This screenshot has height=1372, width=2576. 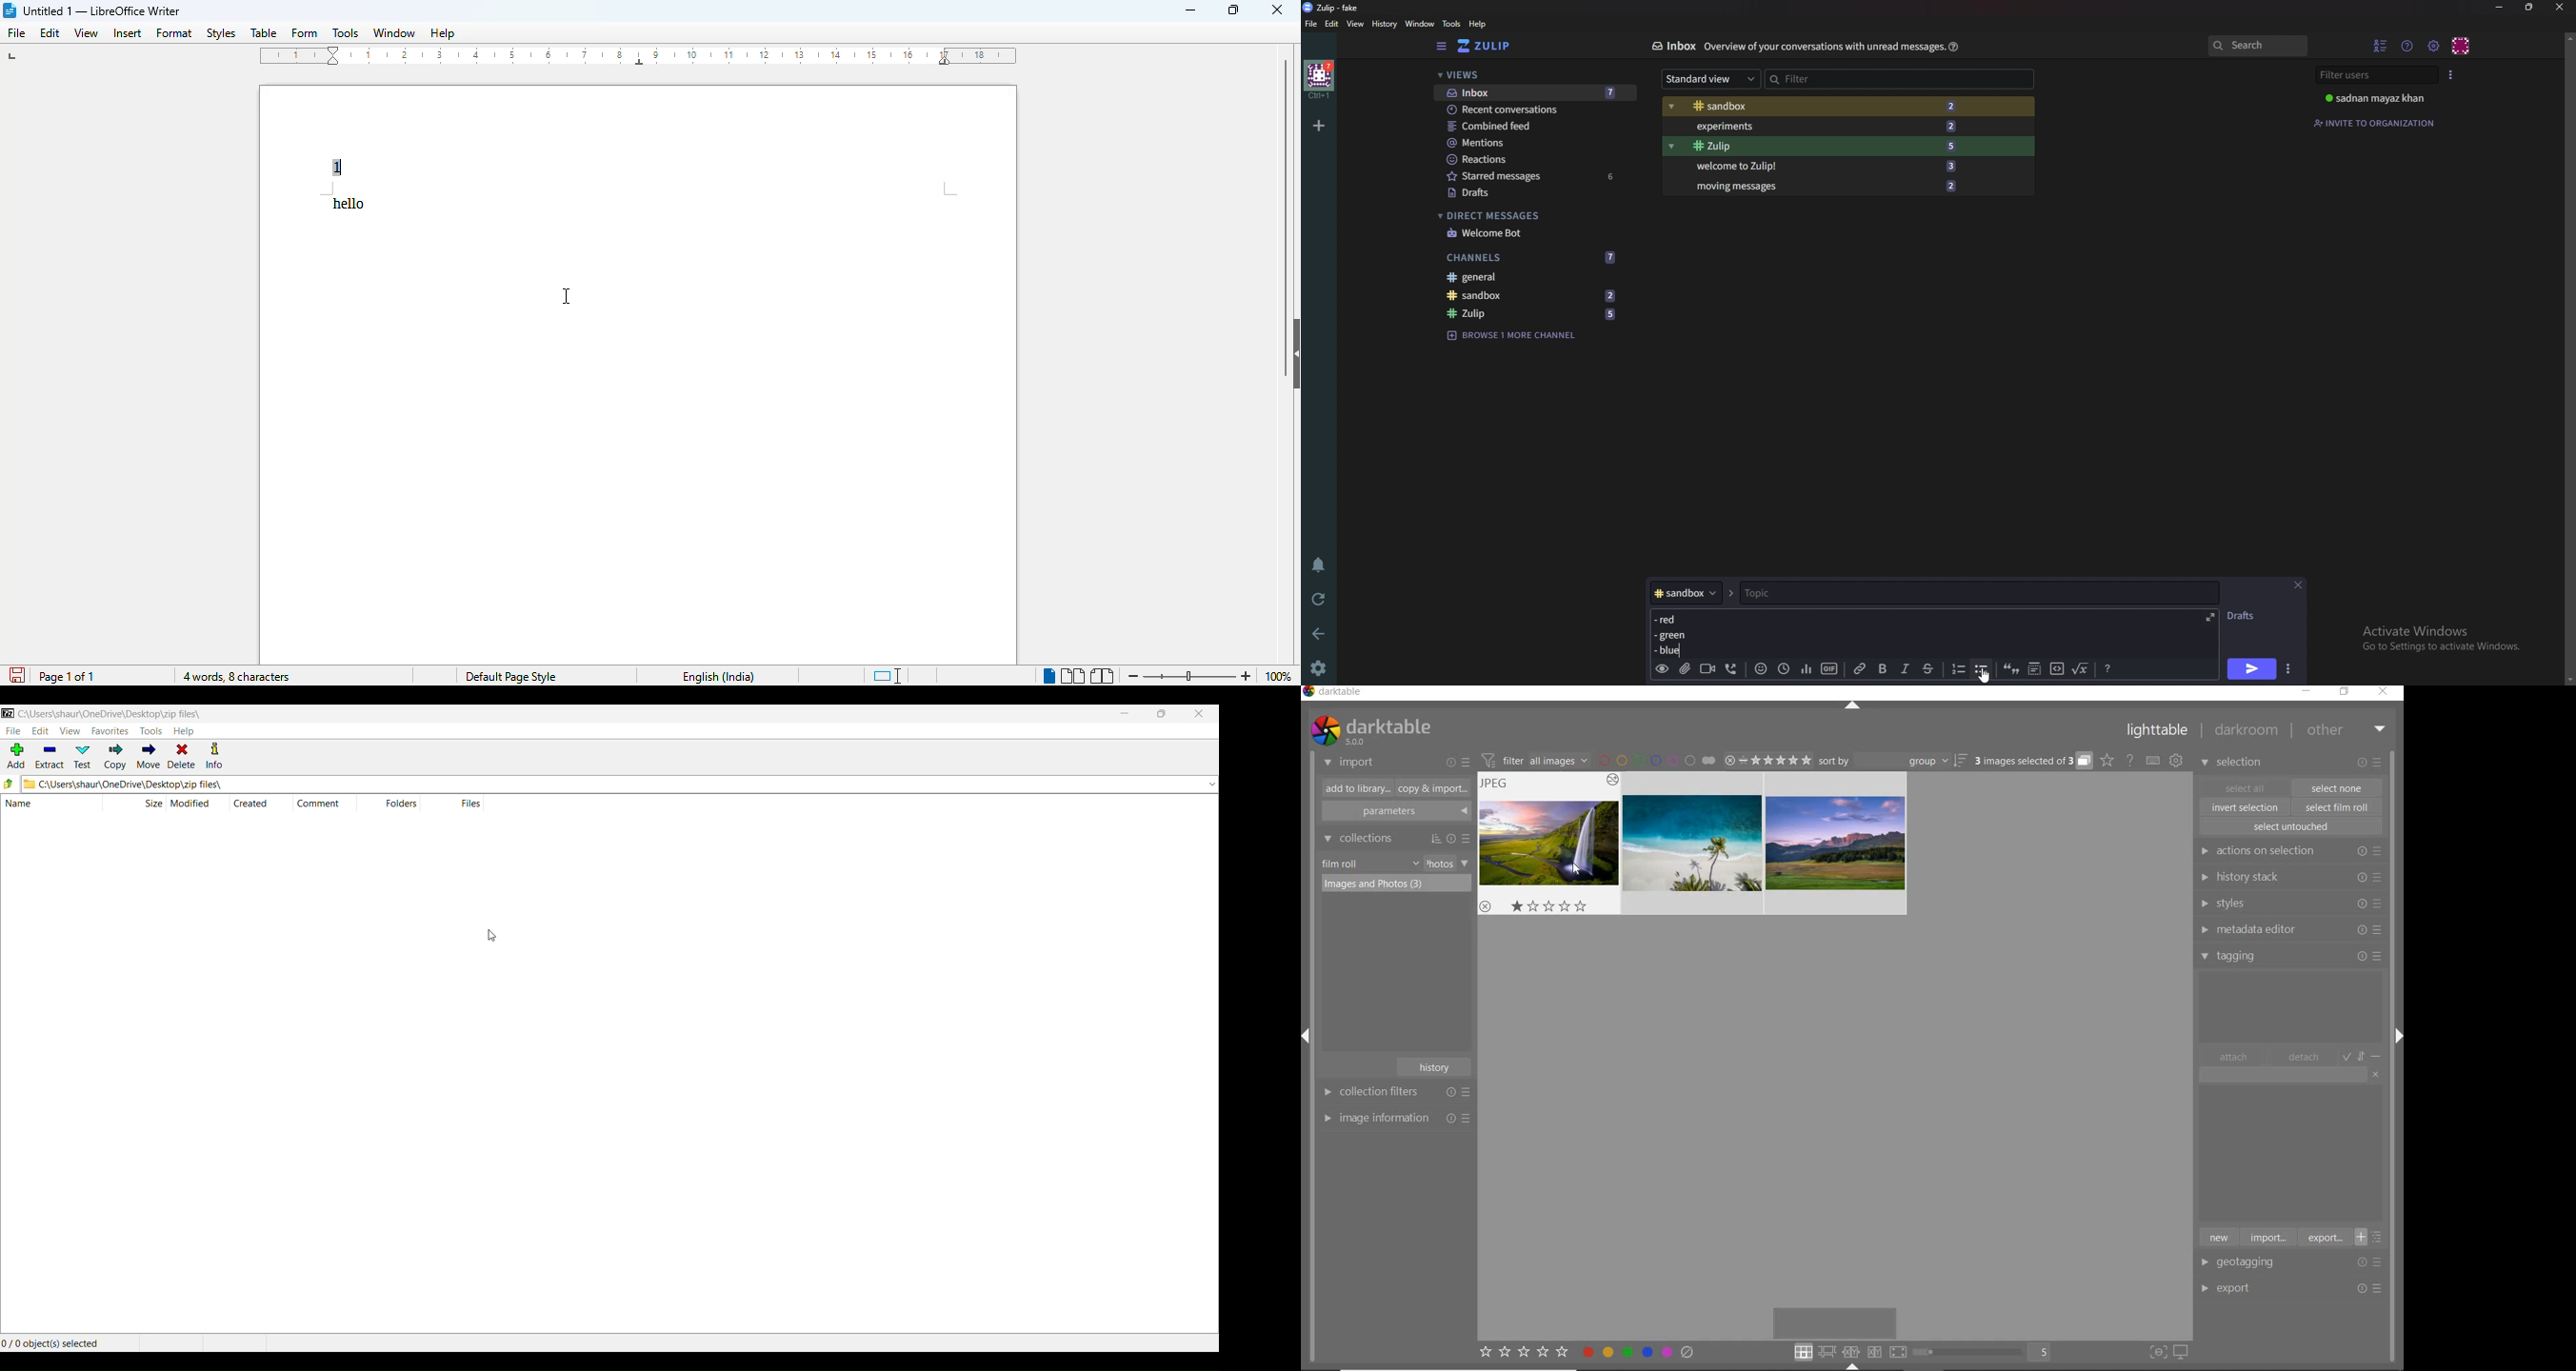 I want to click on parameters, so click(x=1395, y=812).